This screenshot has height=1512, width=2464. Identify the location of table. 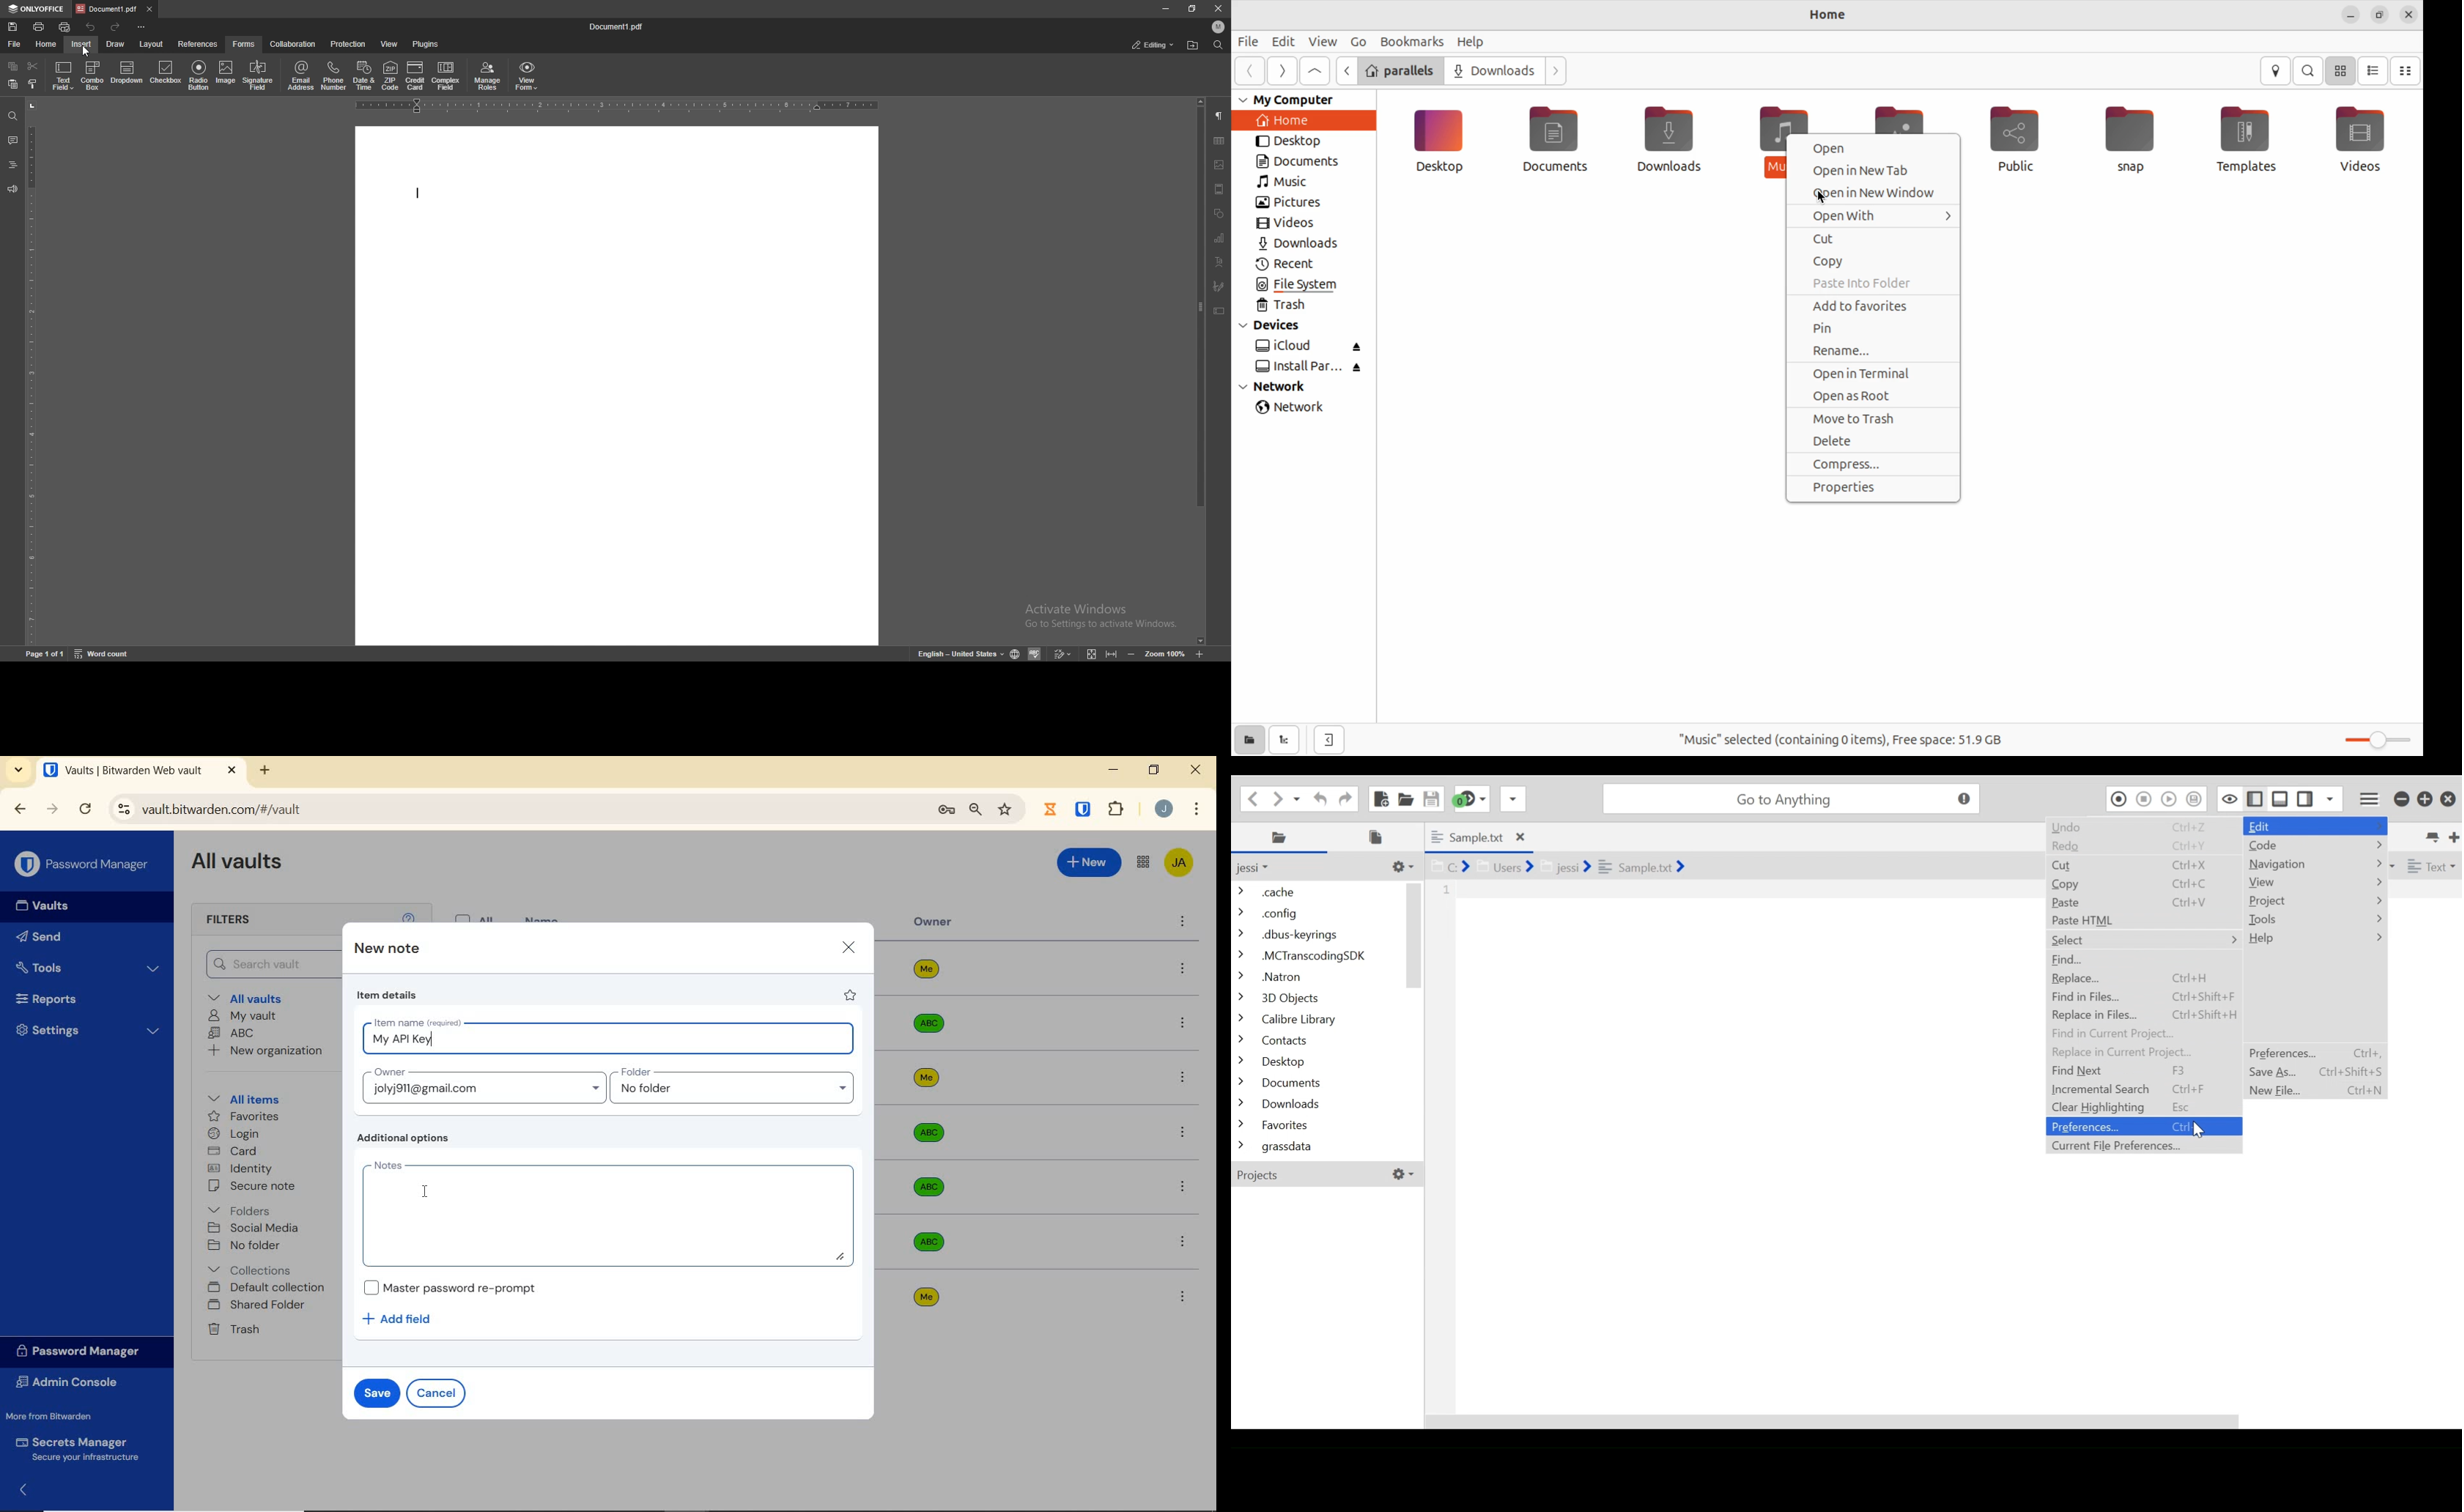
(1219, 141).